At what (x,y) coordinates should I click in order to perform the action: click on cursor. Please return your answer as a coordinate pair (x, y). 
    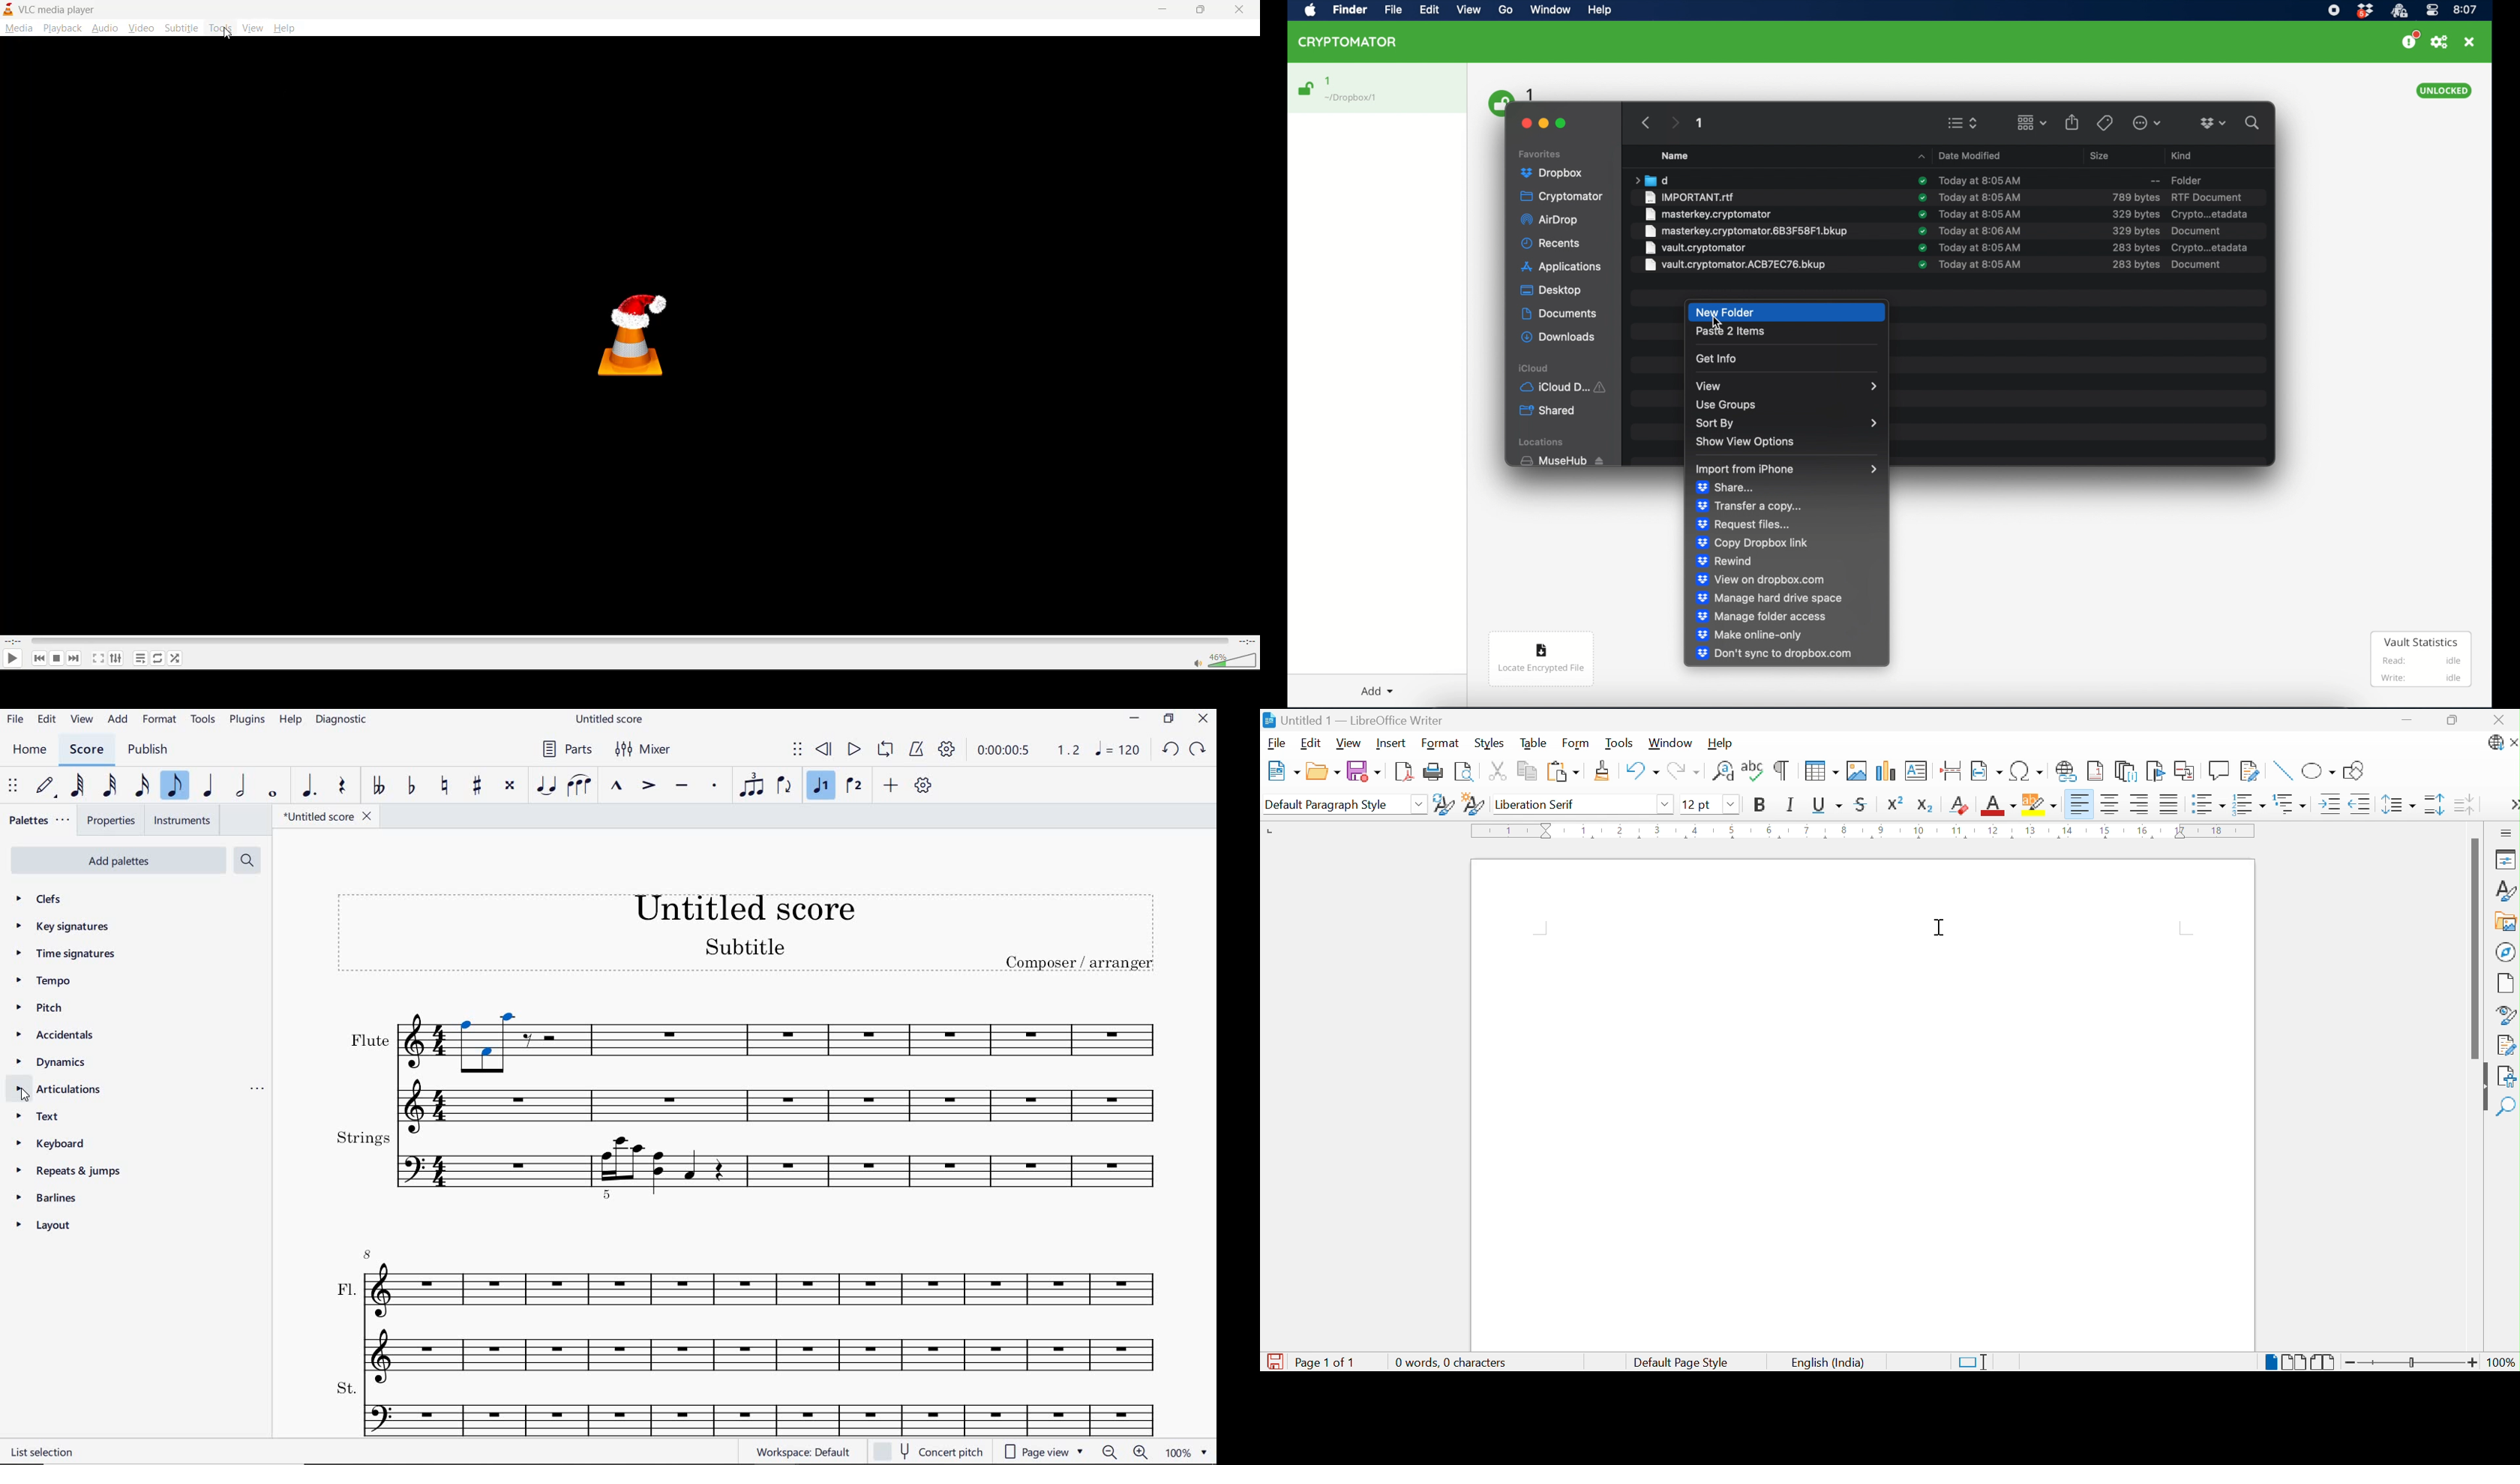
    Looking at the image, I should click on (228, 35).